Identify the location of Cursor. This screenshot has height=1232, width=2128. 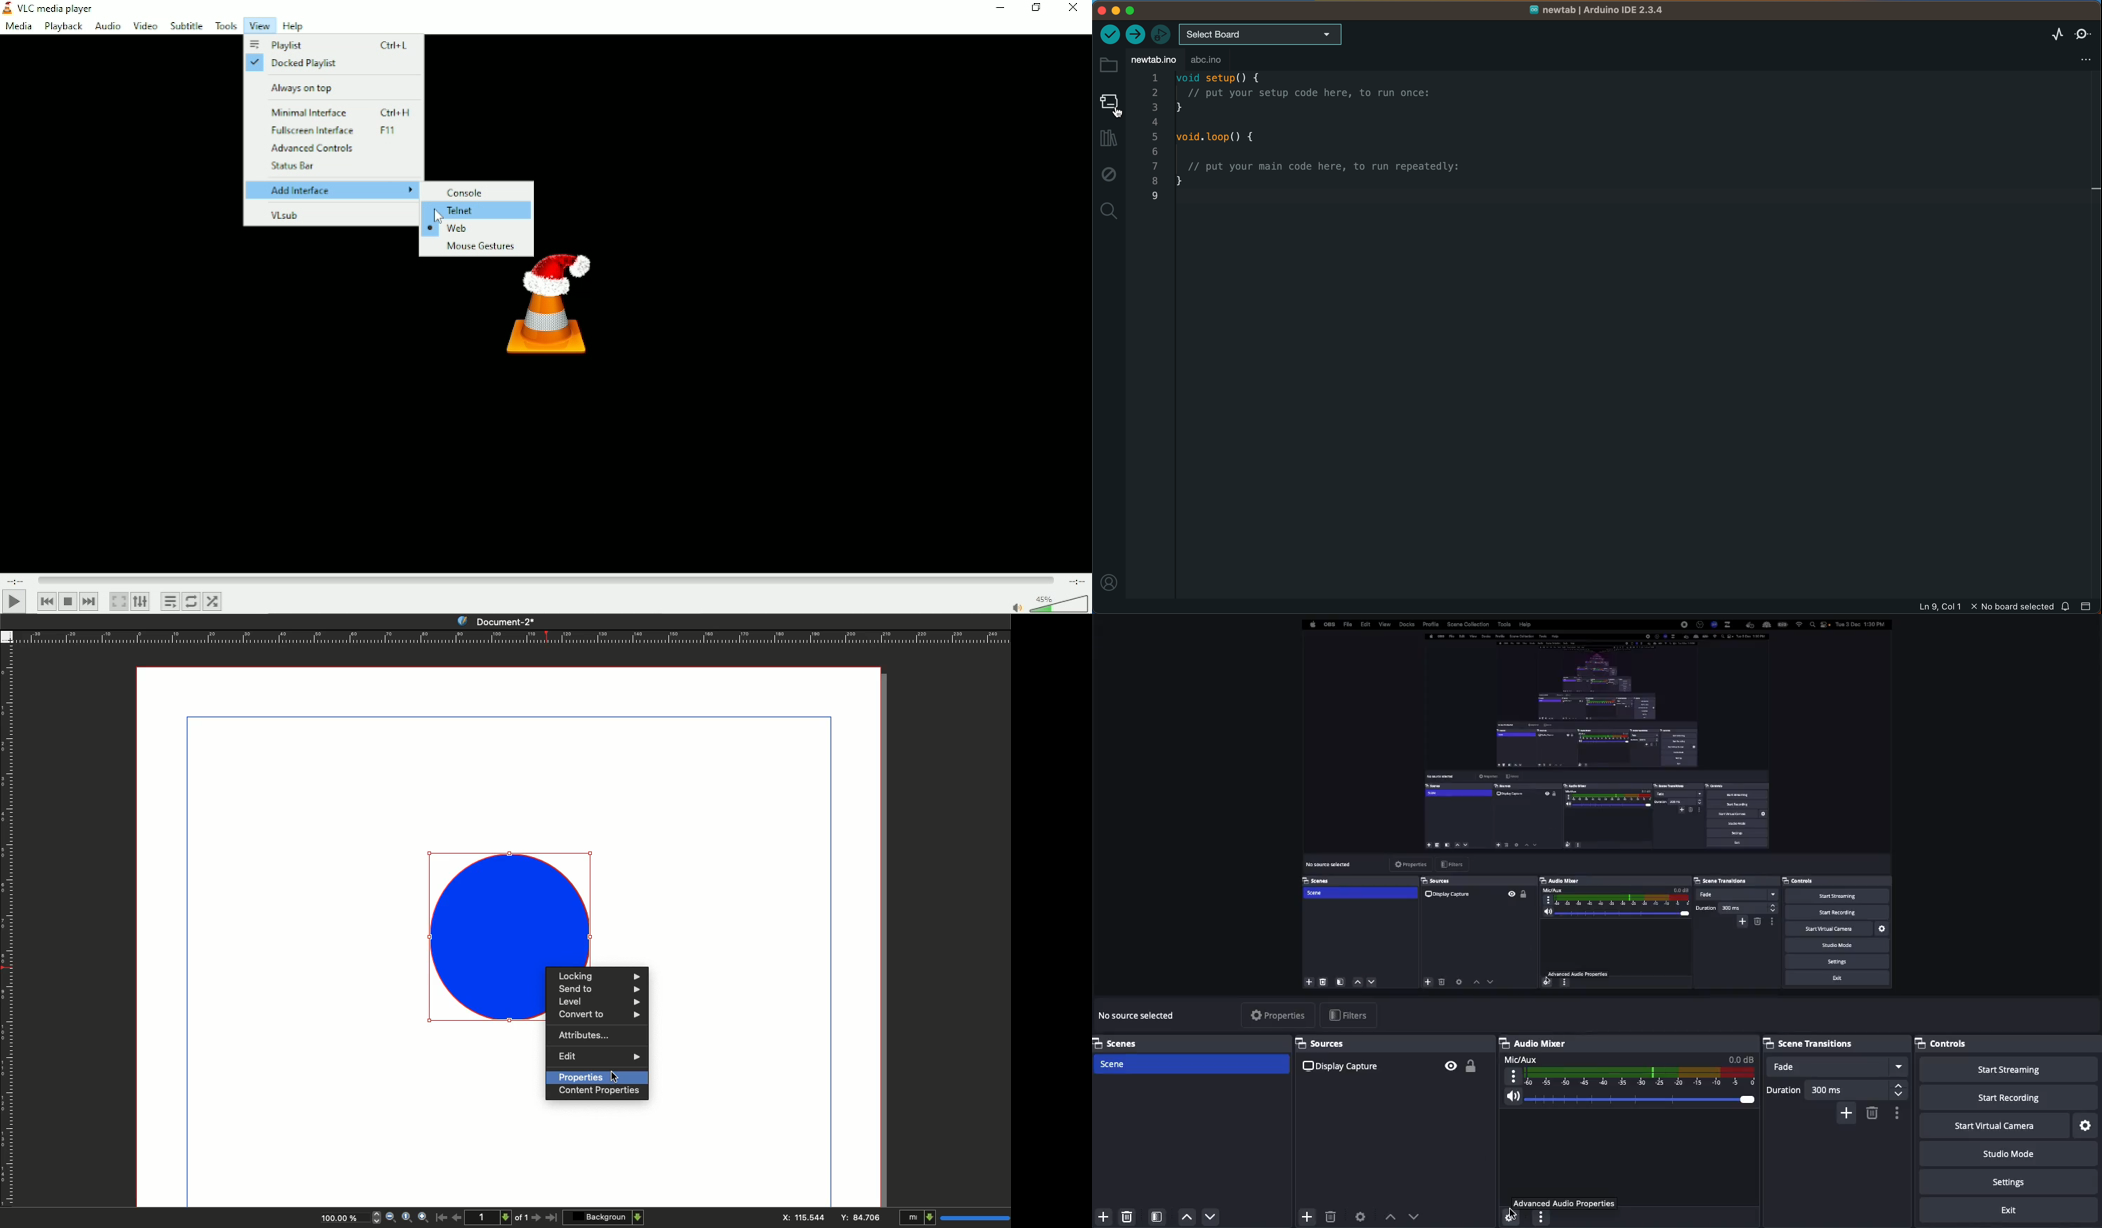
(437, 217).